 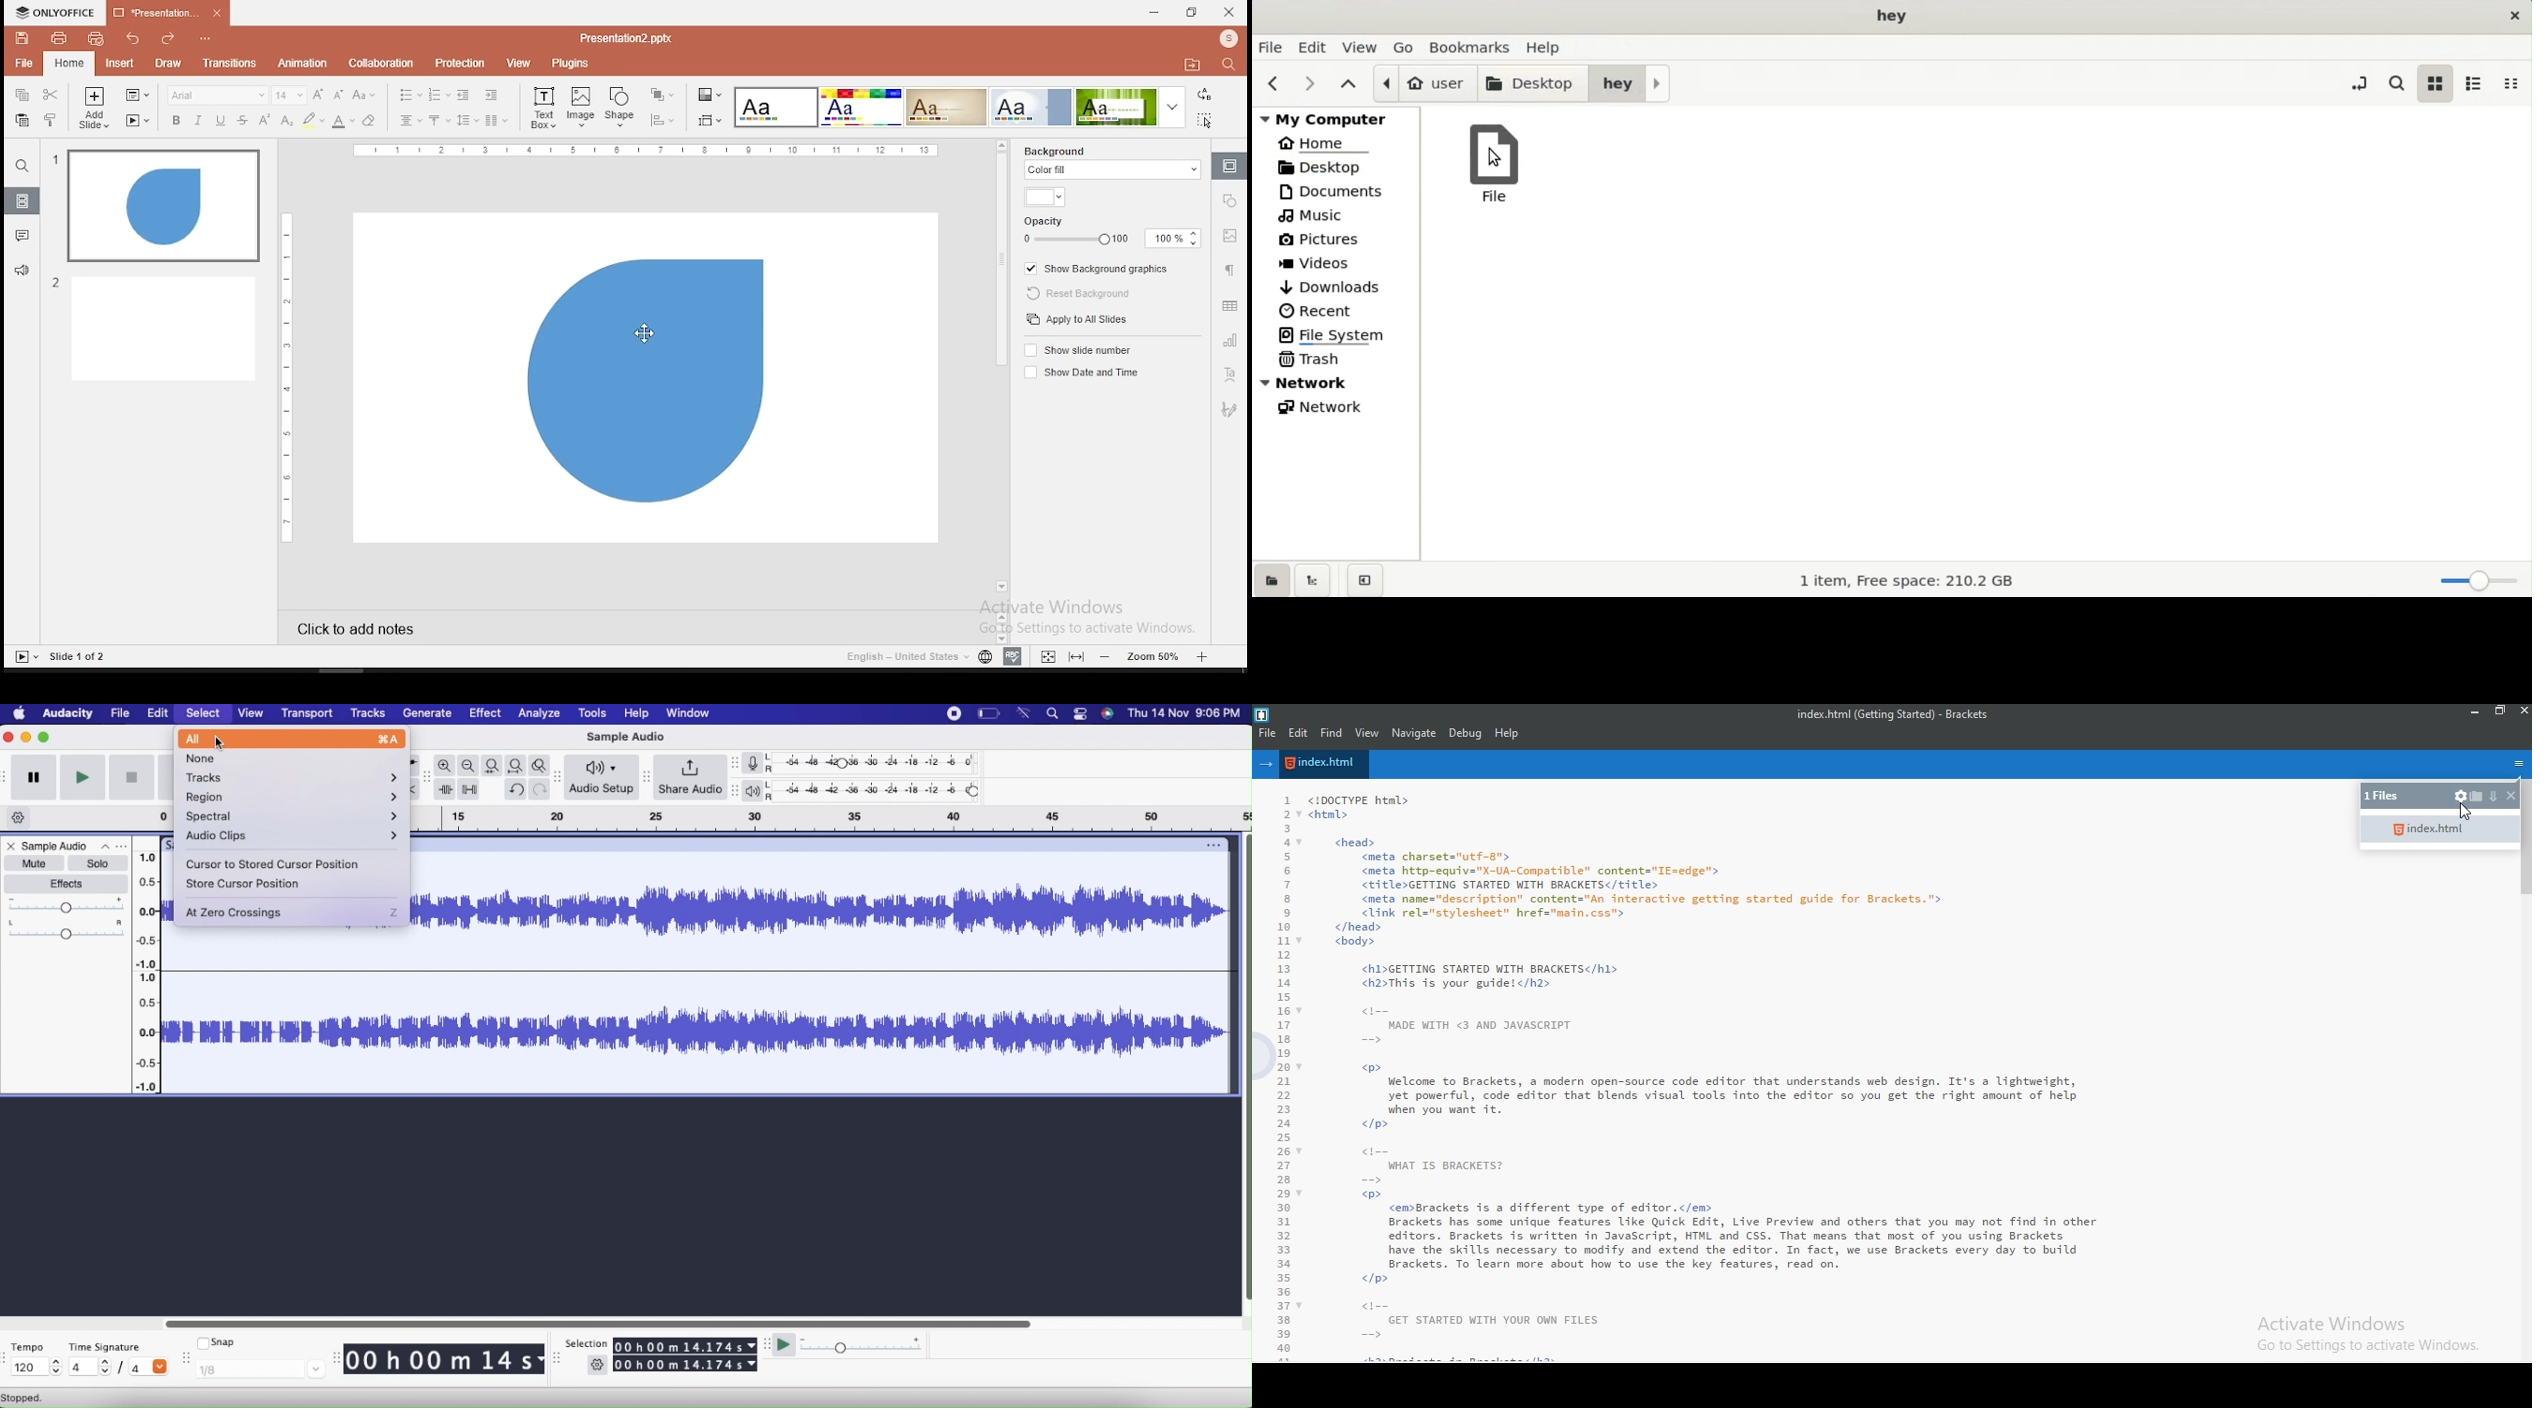 What do you see at coordinates (494, 764) in the screenshot?
I see `Fit selection to width` at bounding box center [494, 764].